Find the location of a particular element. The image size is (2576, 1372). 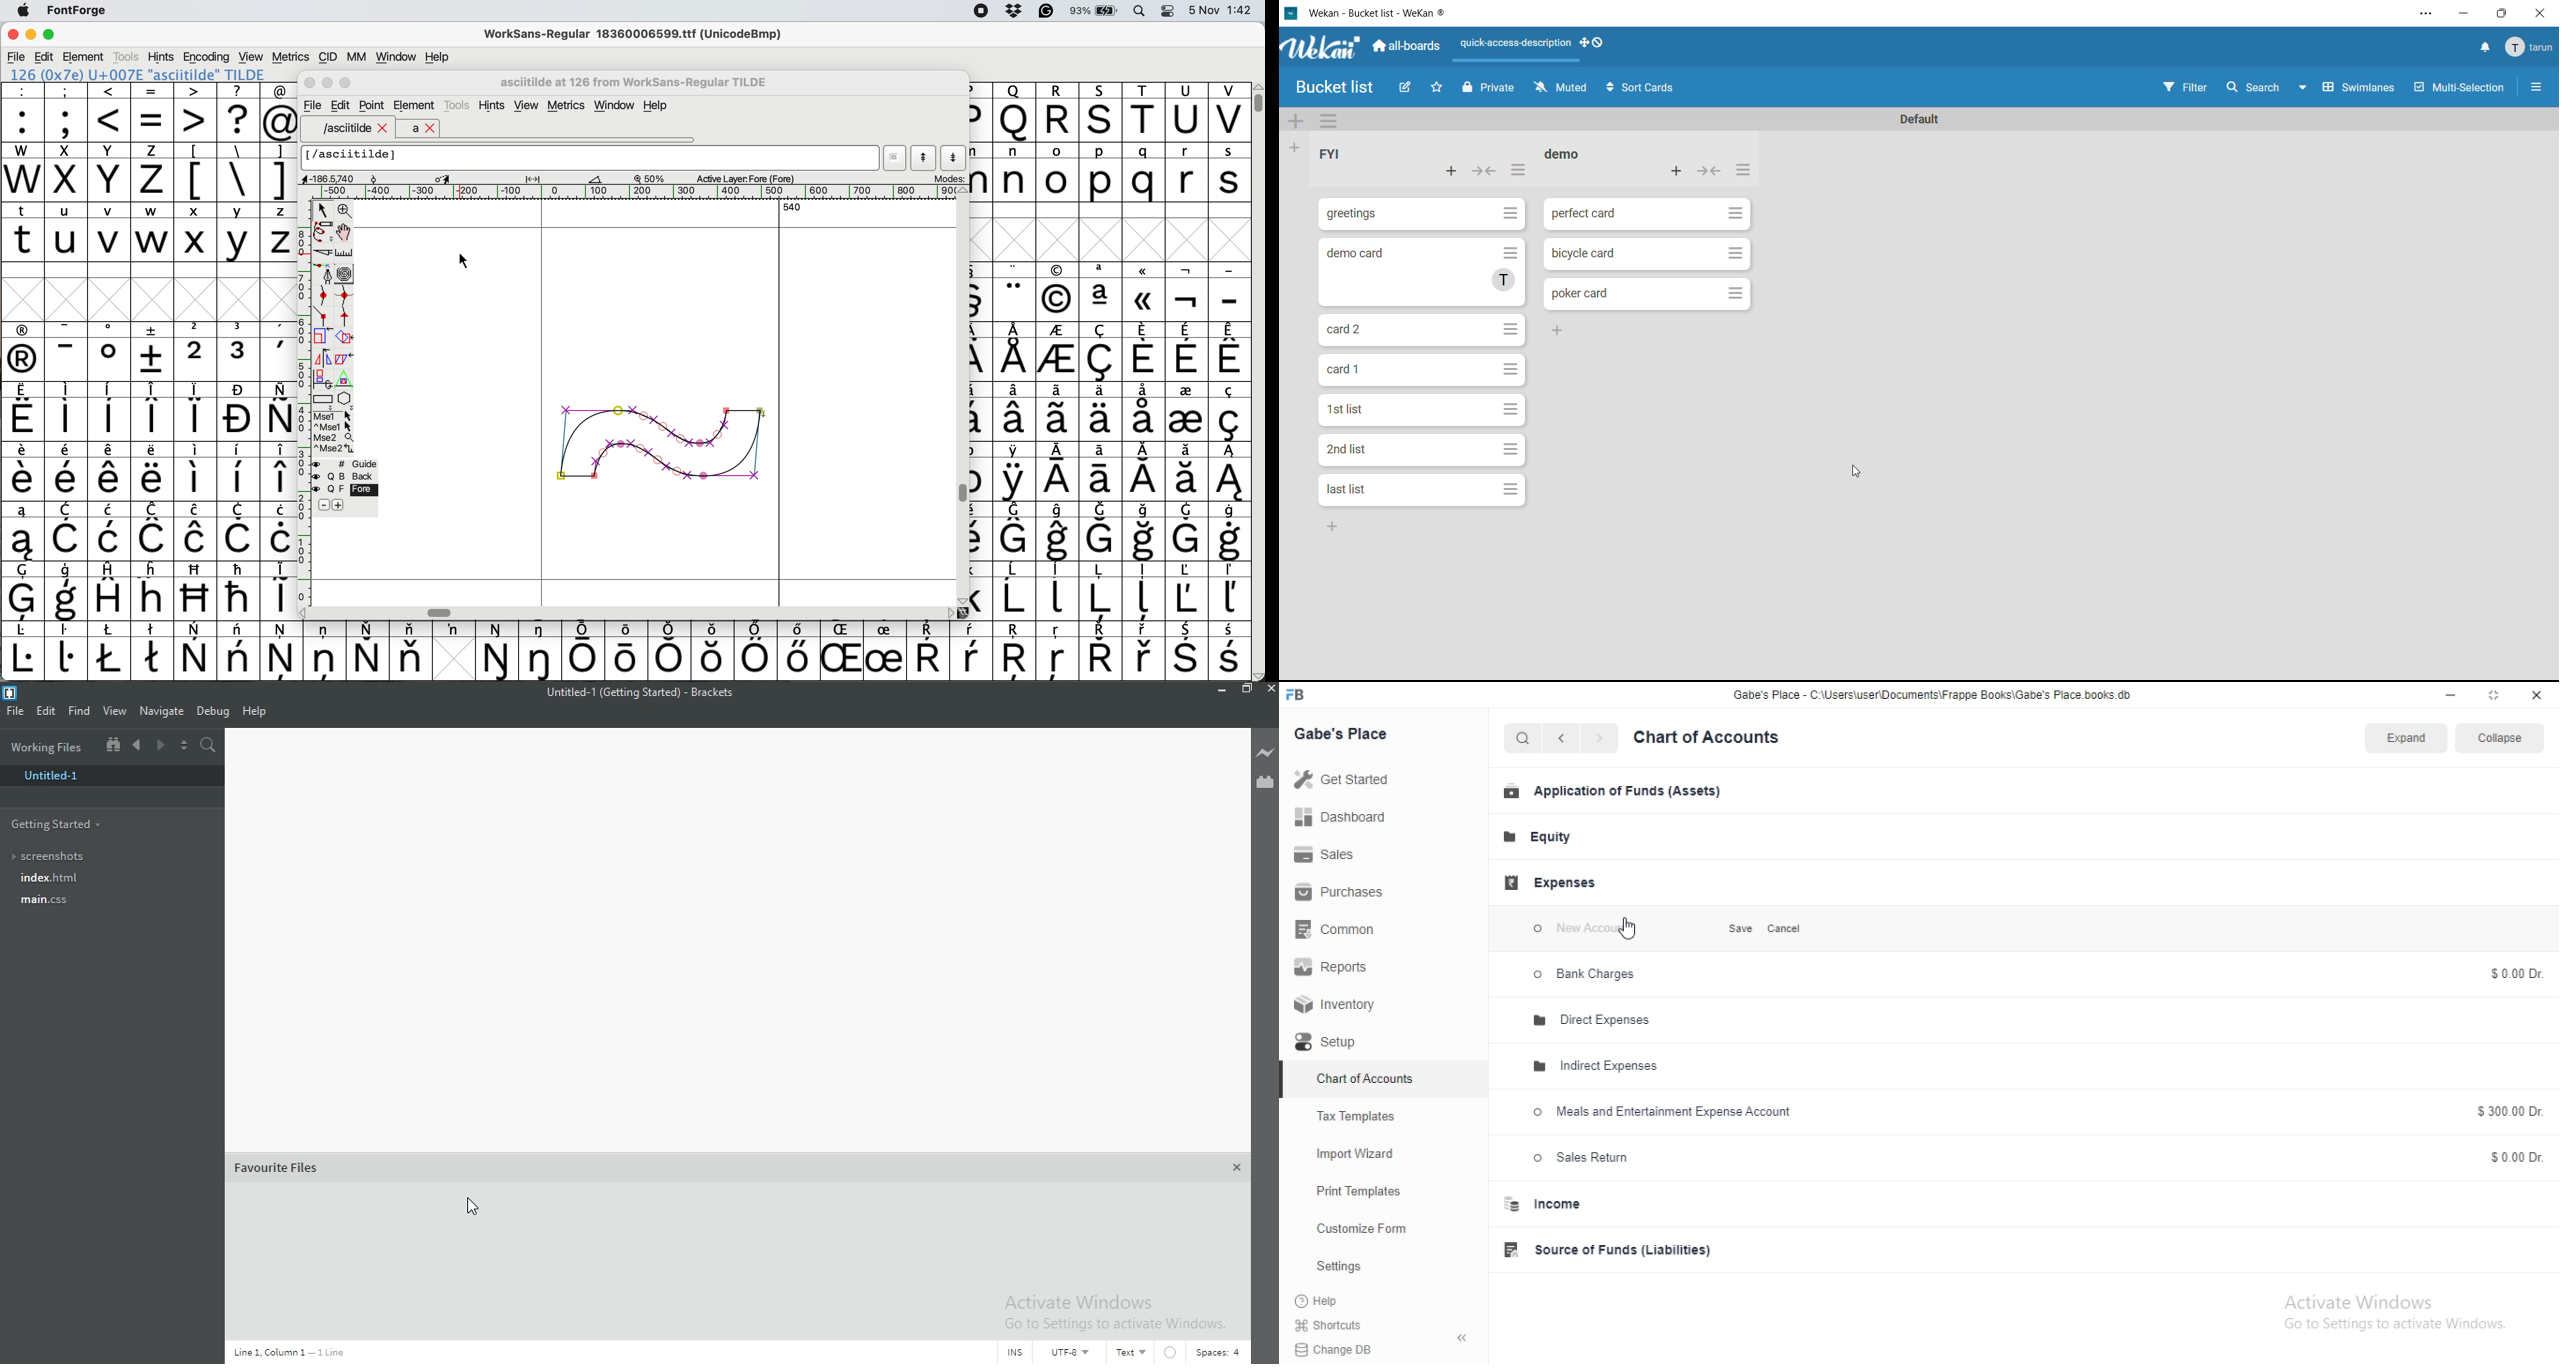

notifications is located at coordinates (2482, 49).